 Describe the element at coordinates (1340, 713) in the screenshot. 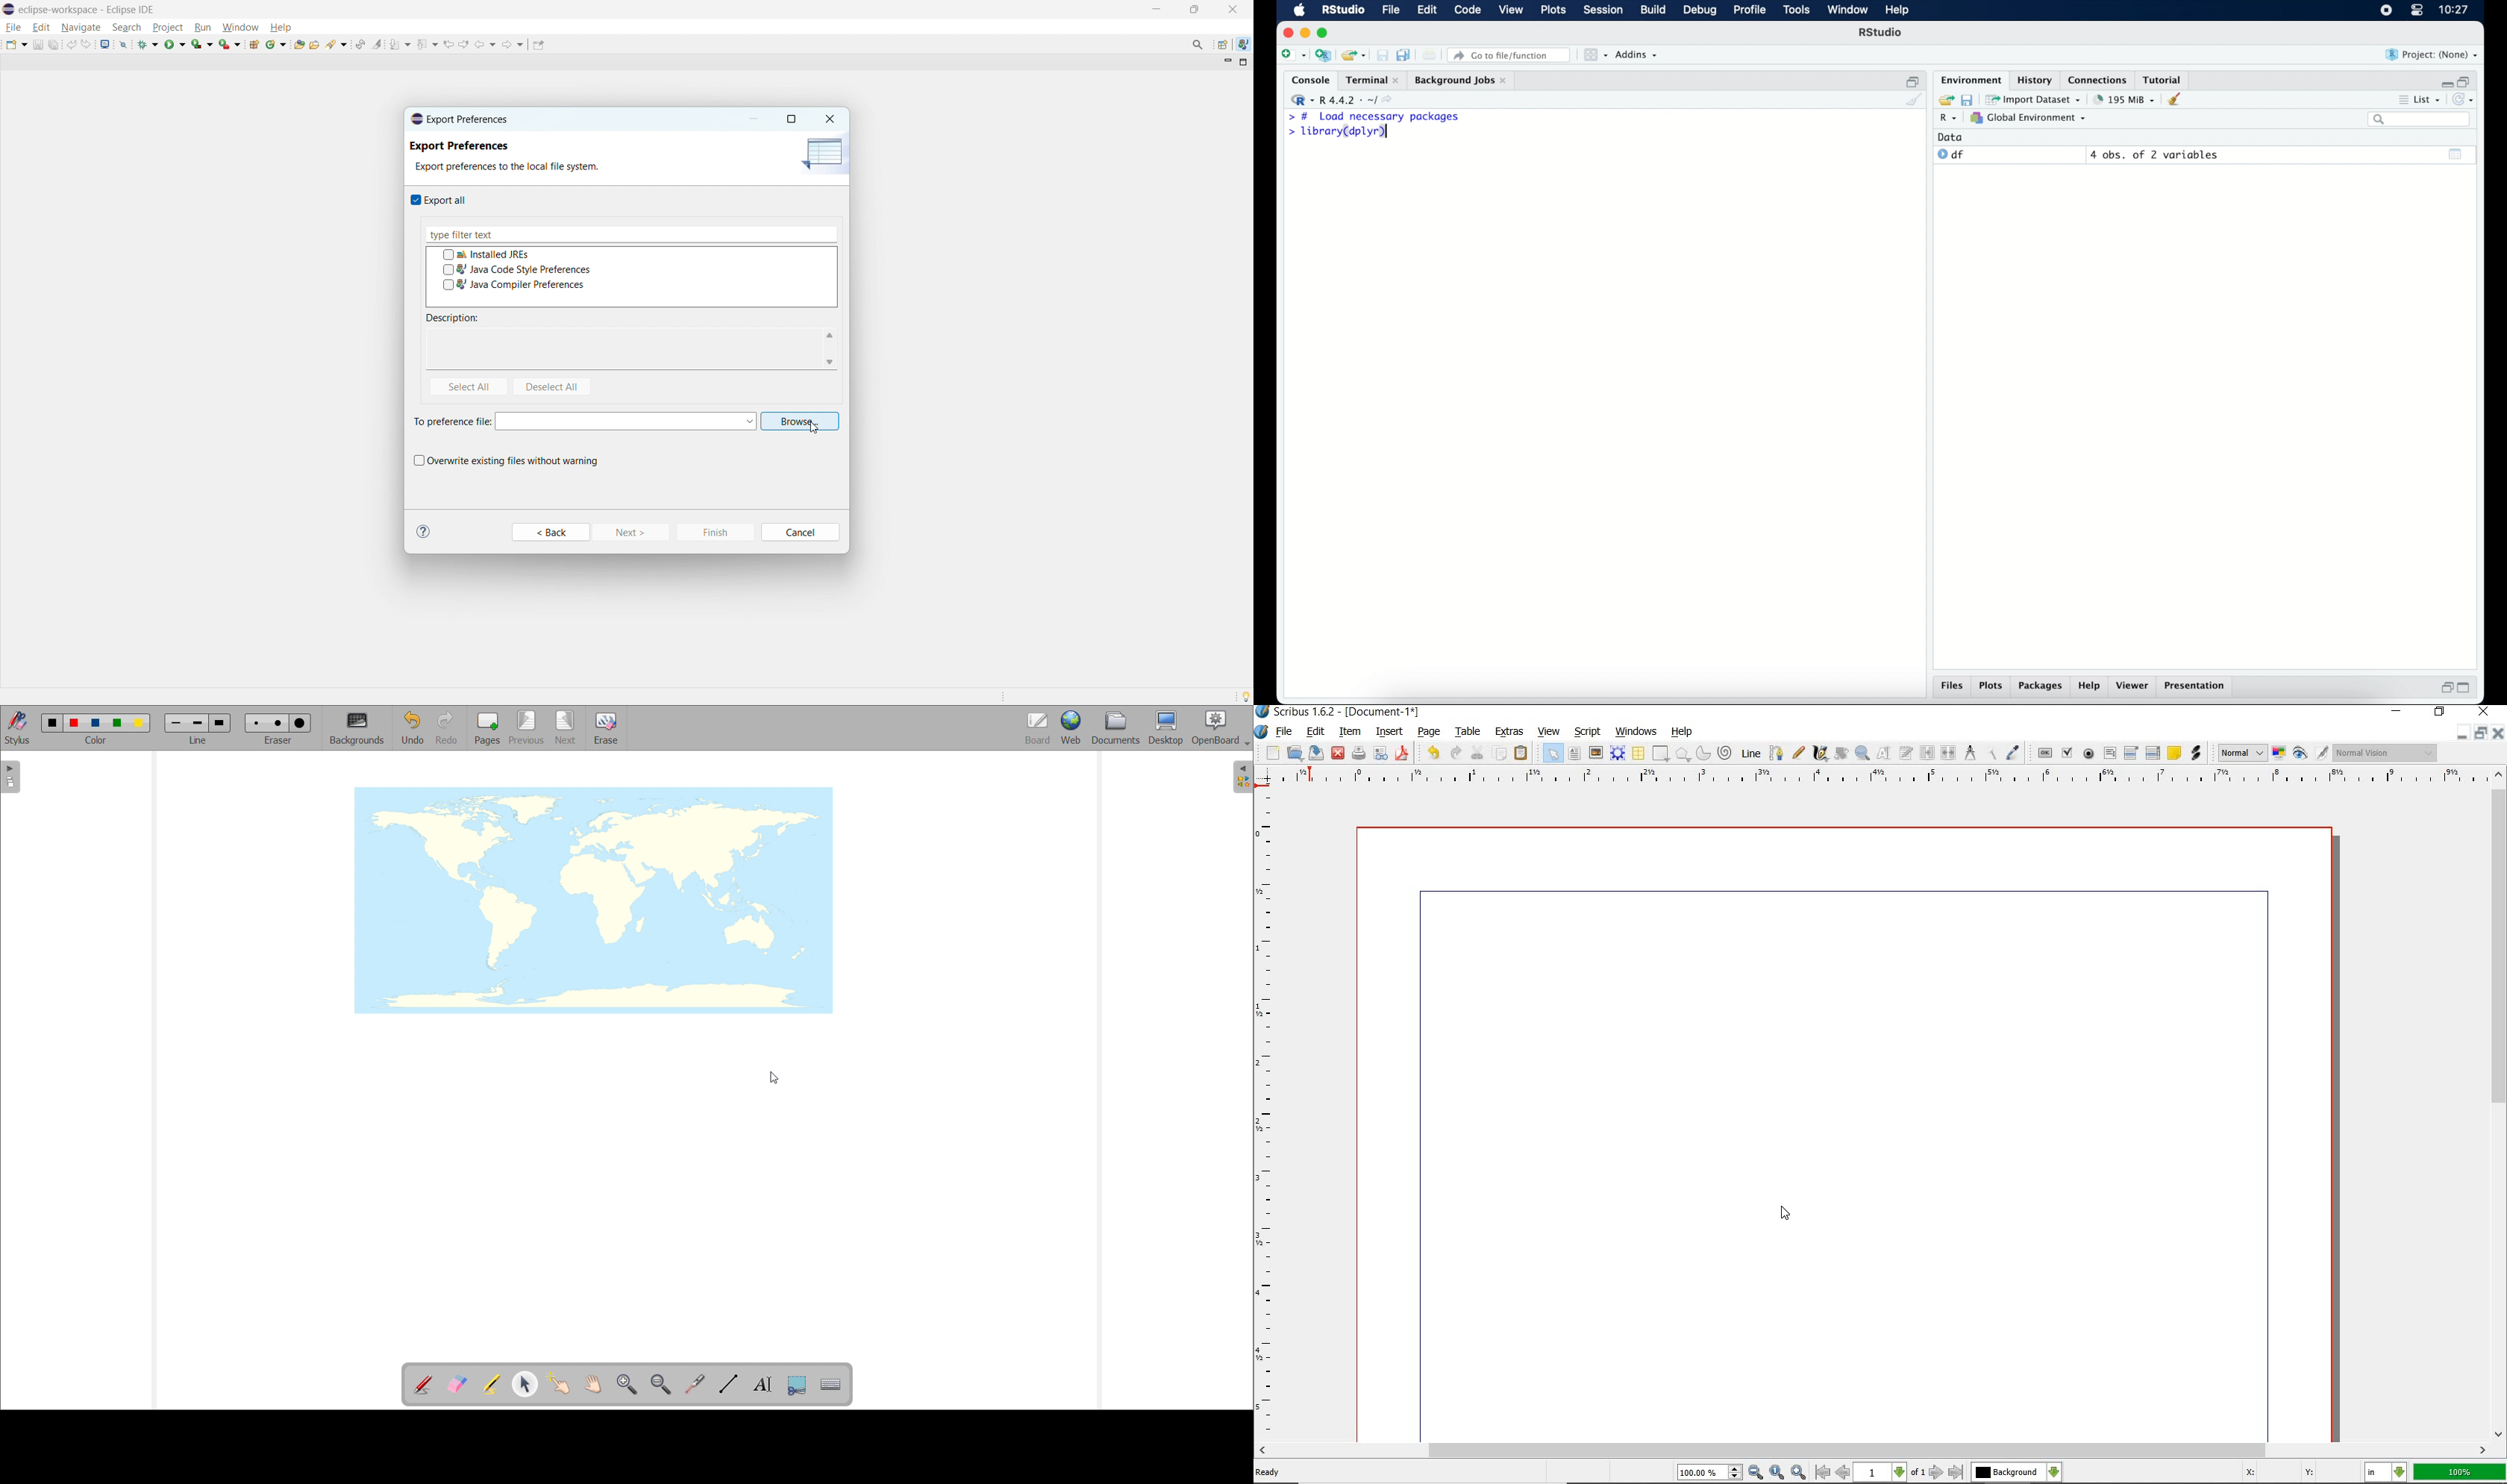

I see `scribus 1.6.2 - [document-1*]` at that location.